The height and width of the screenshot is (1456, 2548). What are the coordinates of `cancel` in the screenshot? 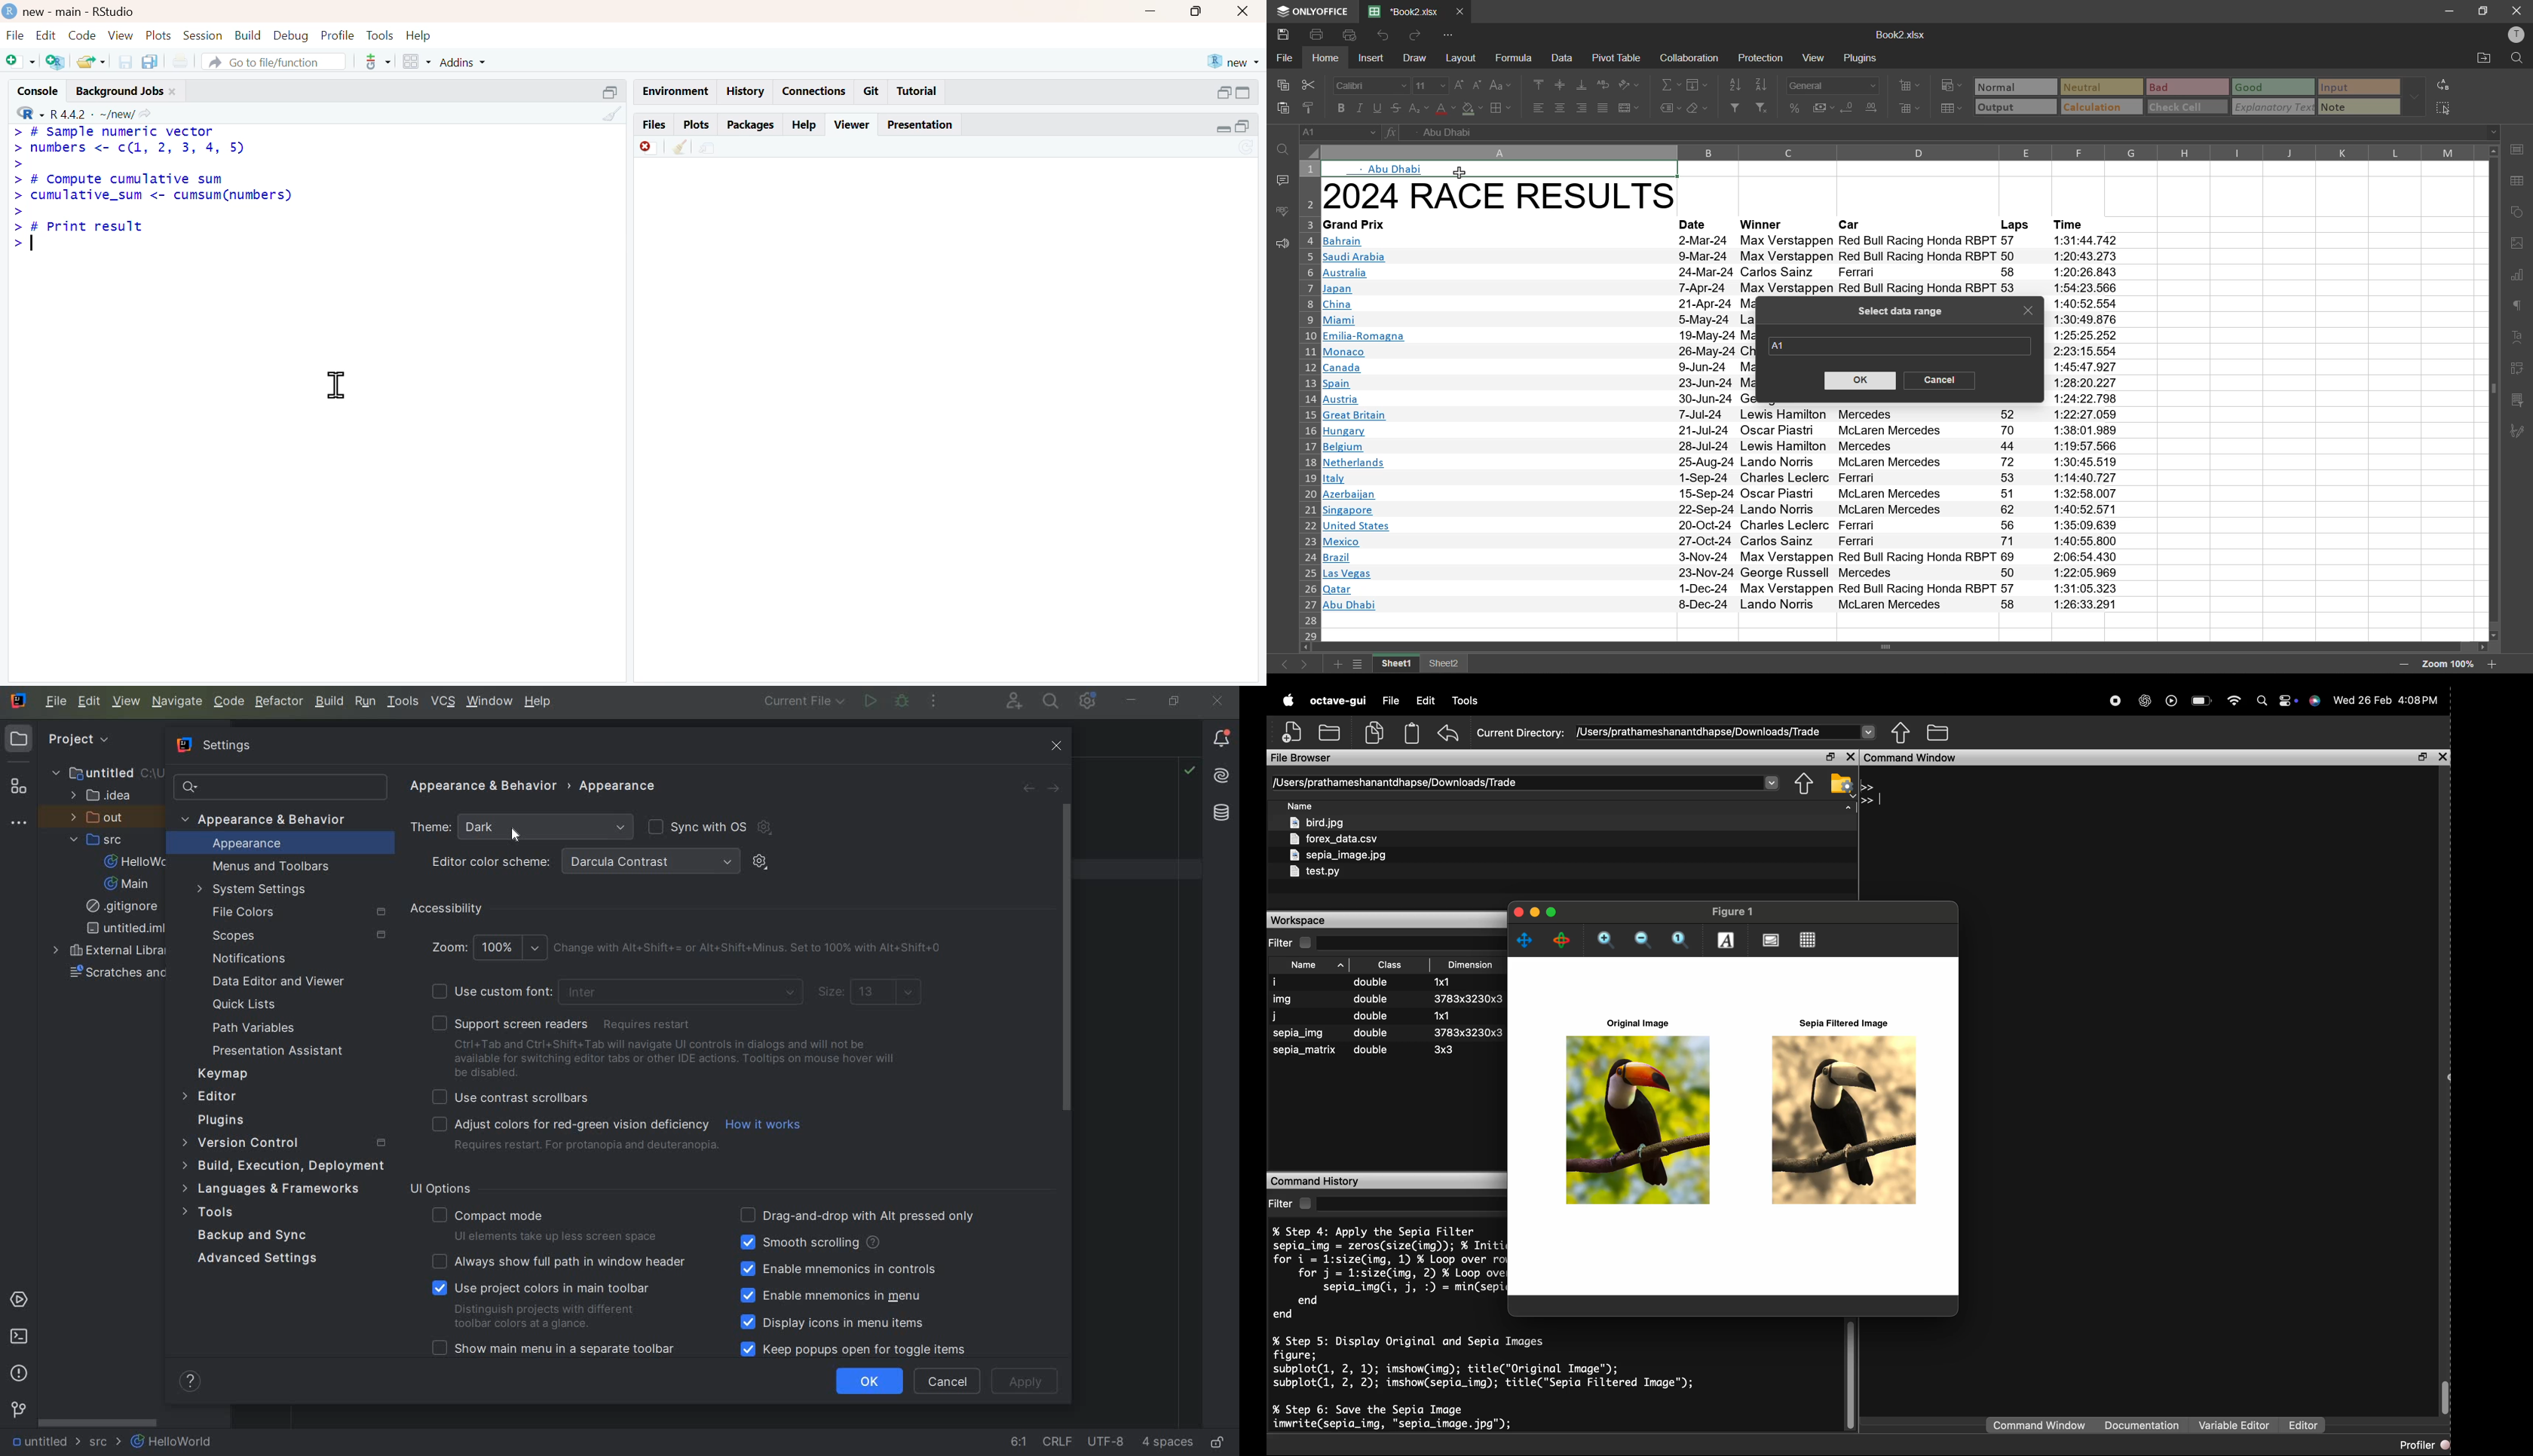 It's located at (1941, 381).